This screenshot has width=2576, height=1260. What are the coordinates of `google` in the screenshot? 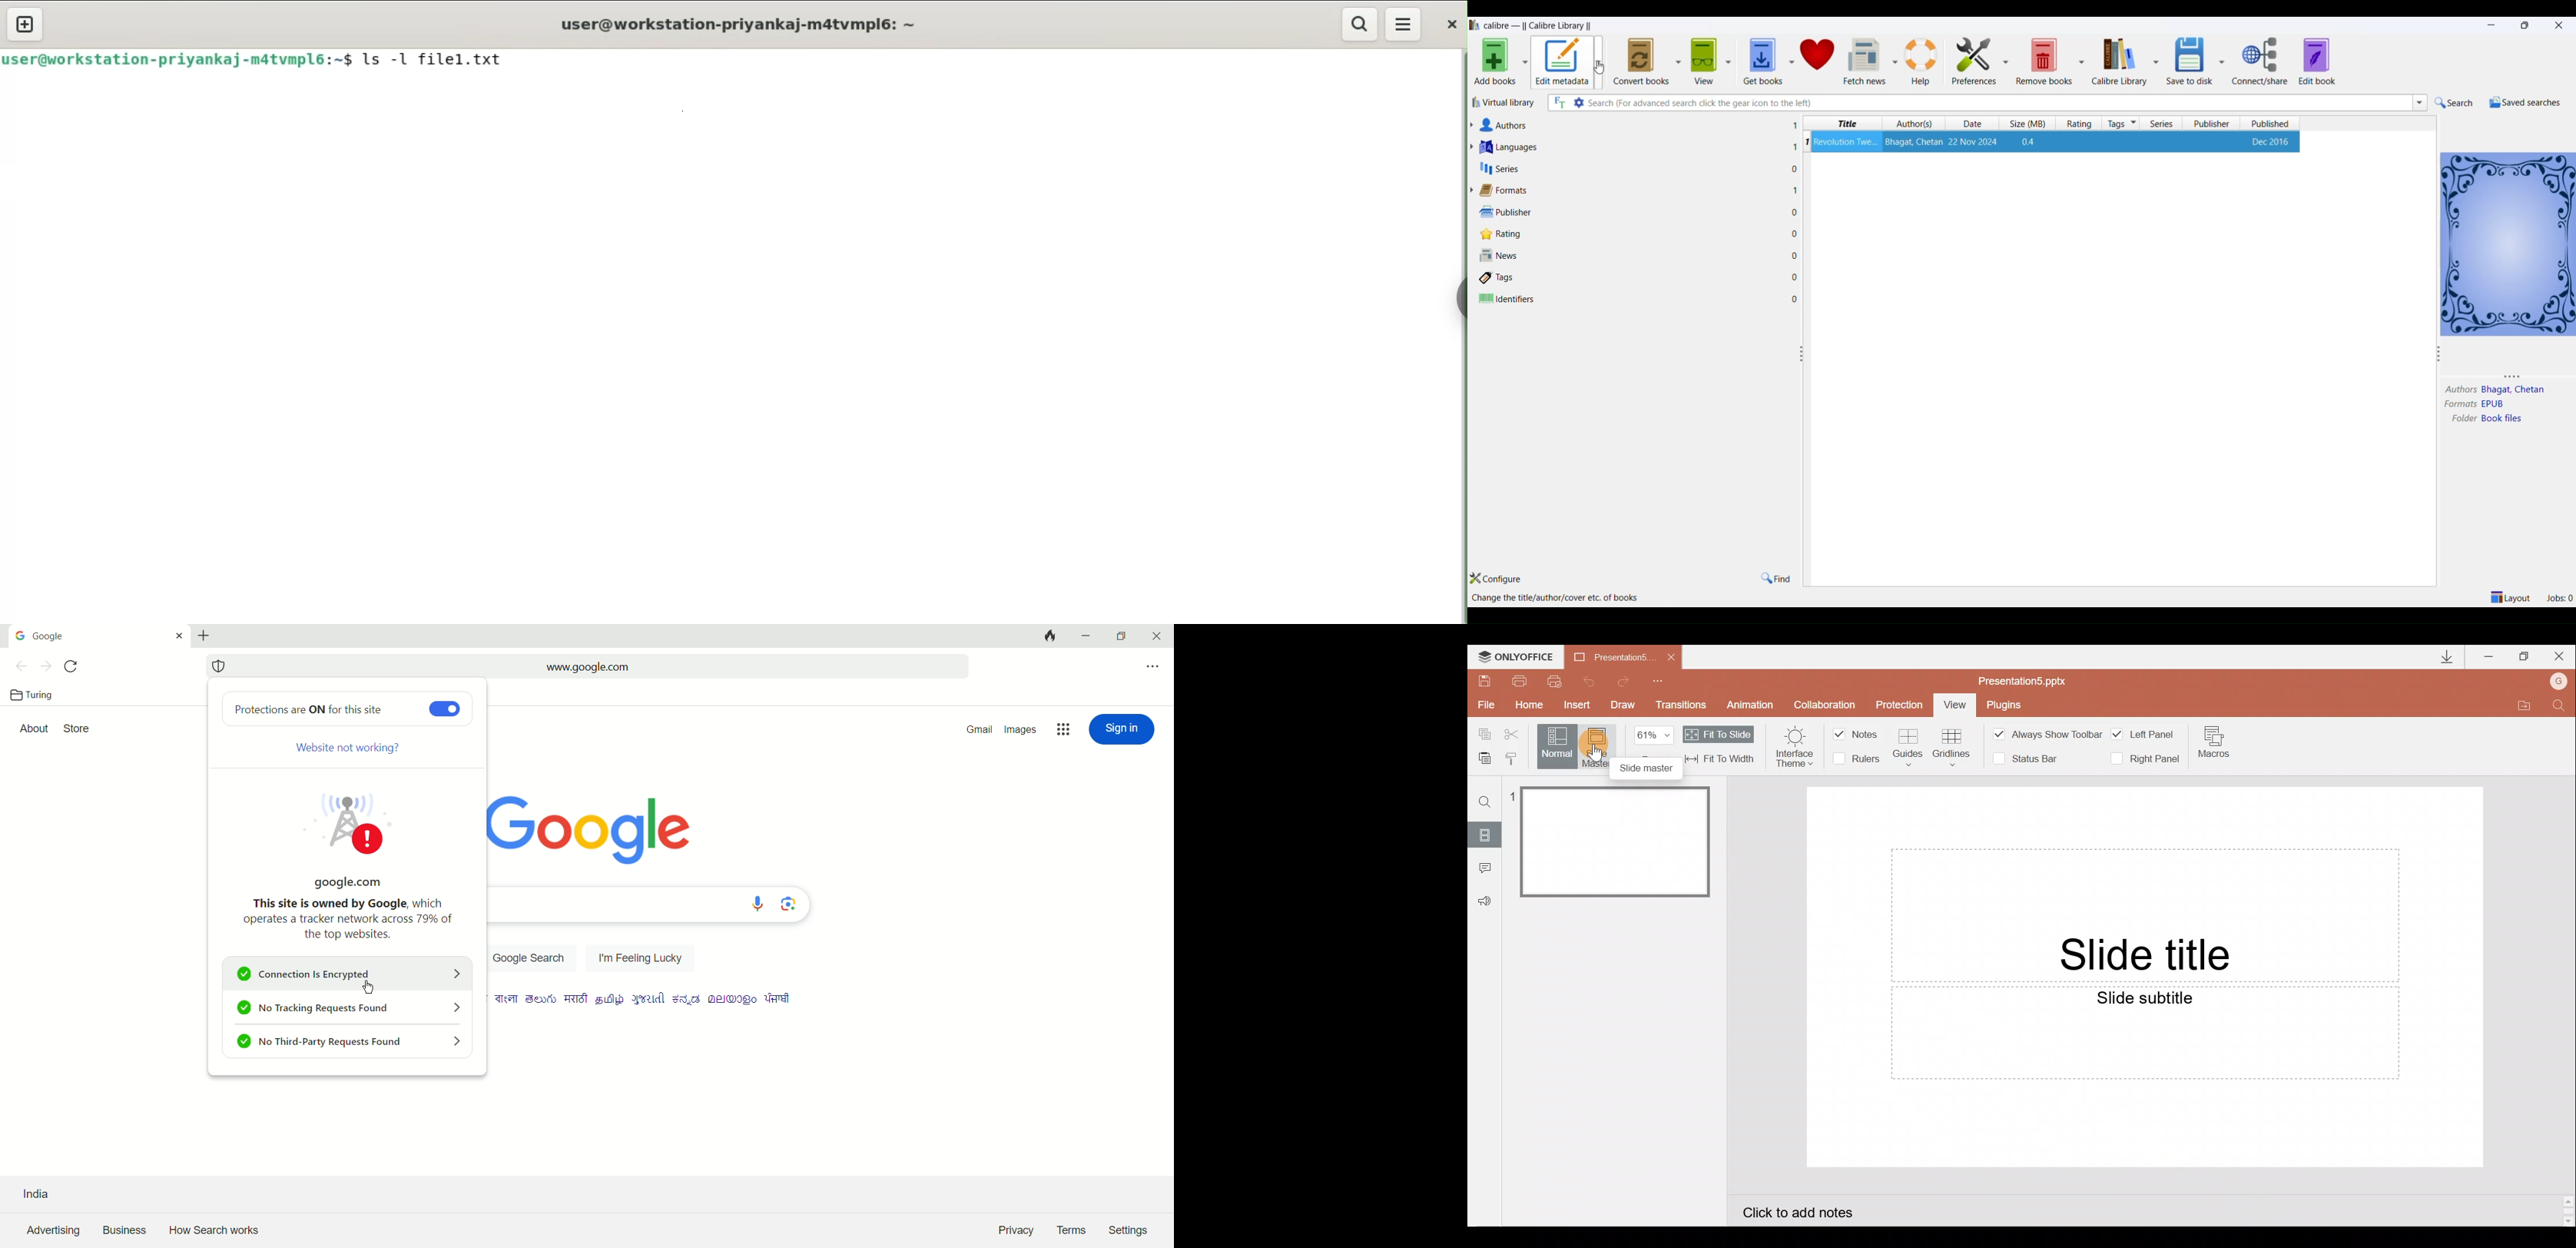 It's located at (57, 634).